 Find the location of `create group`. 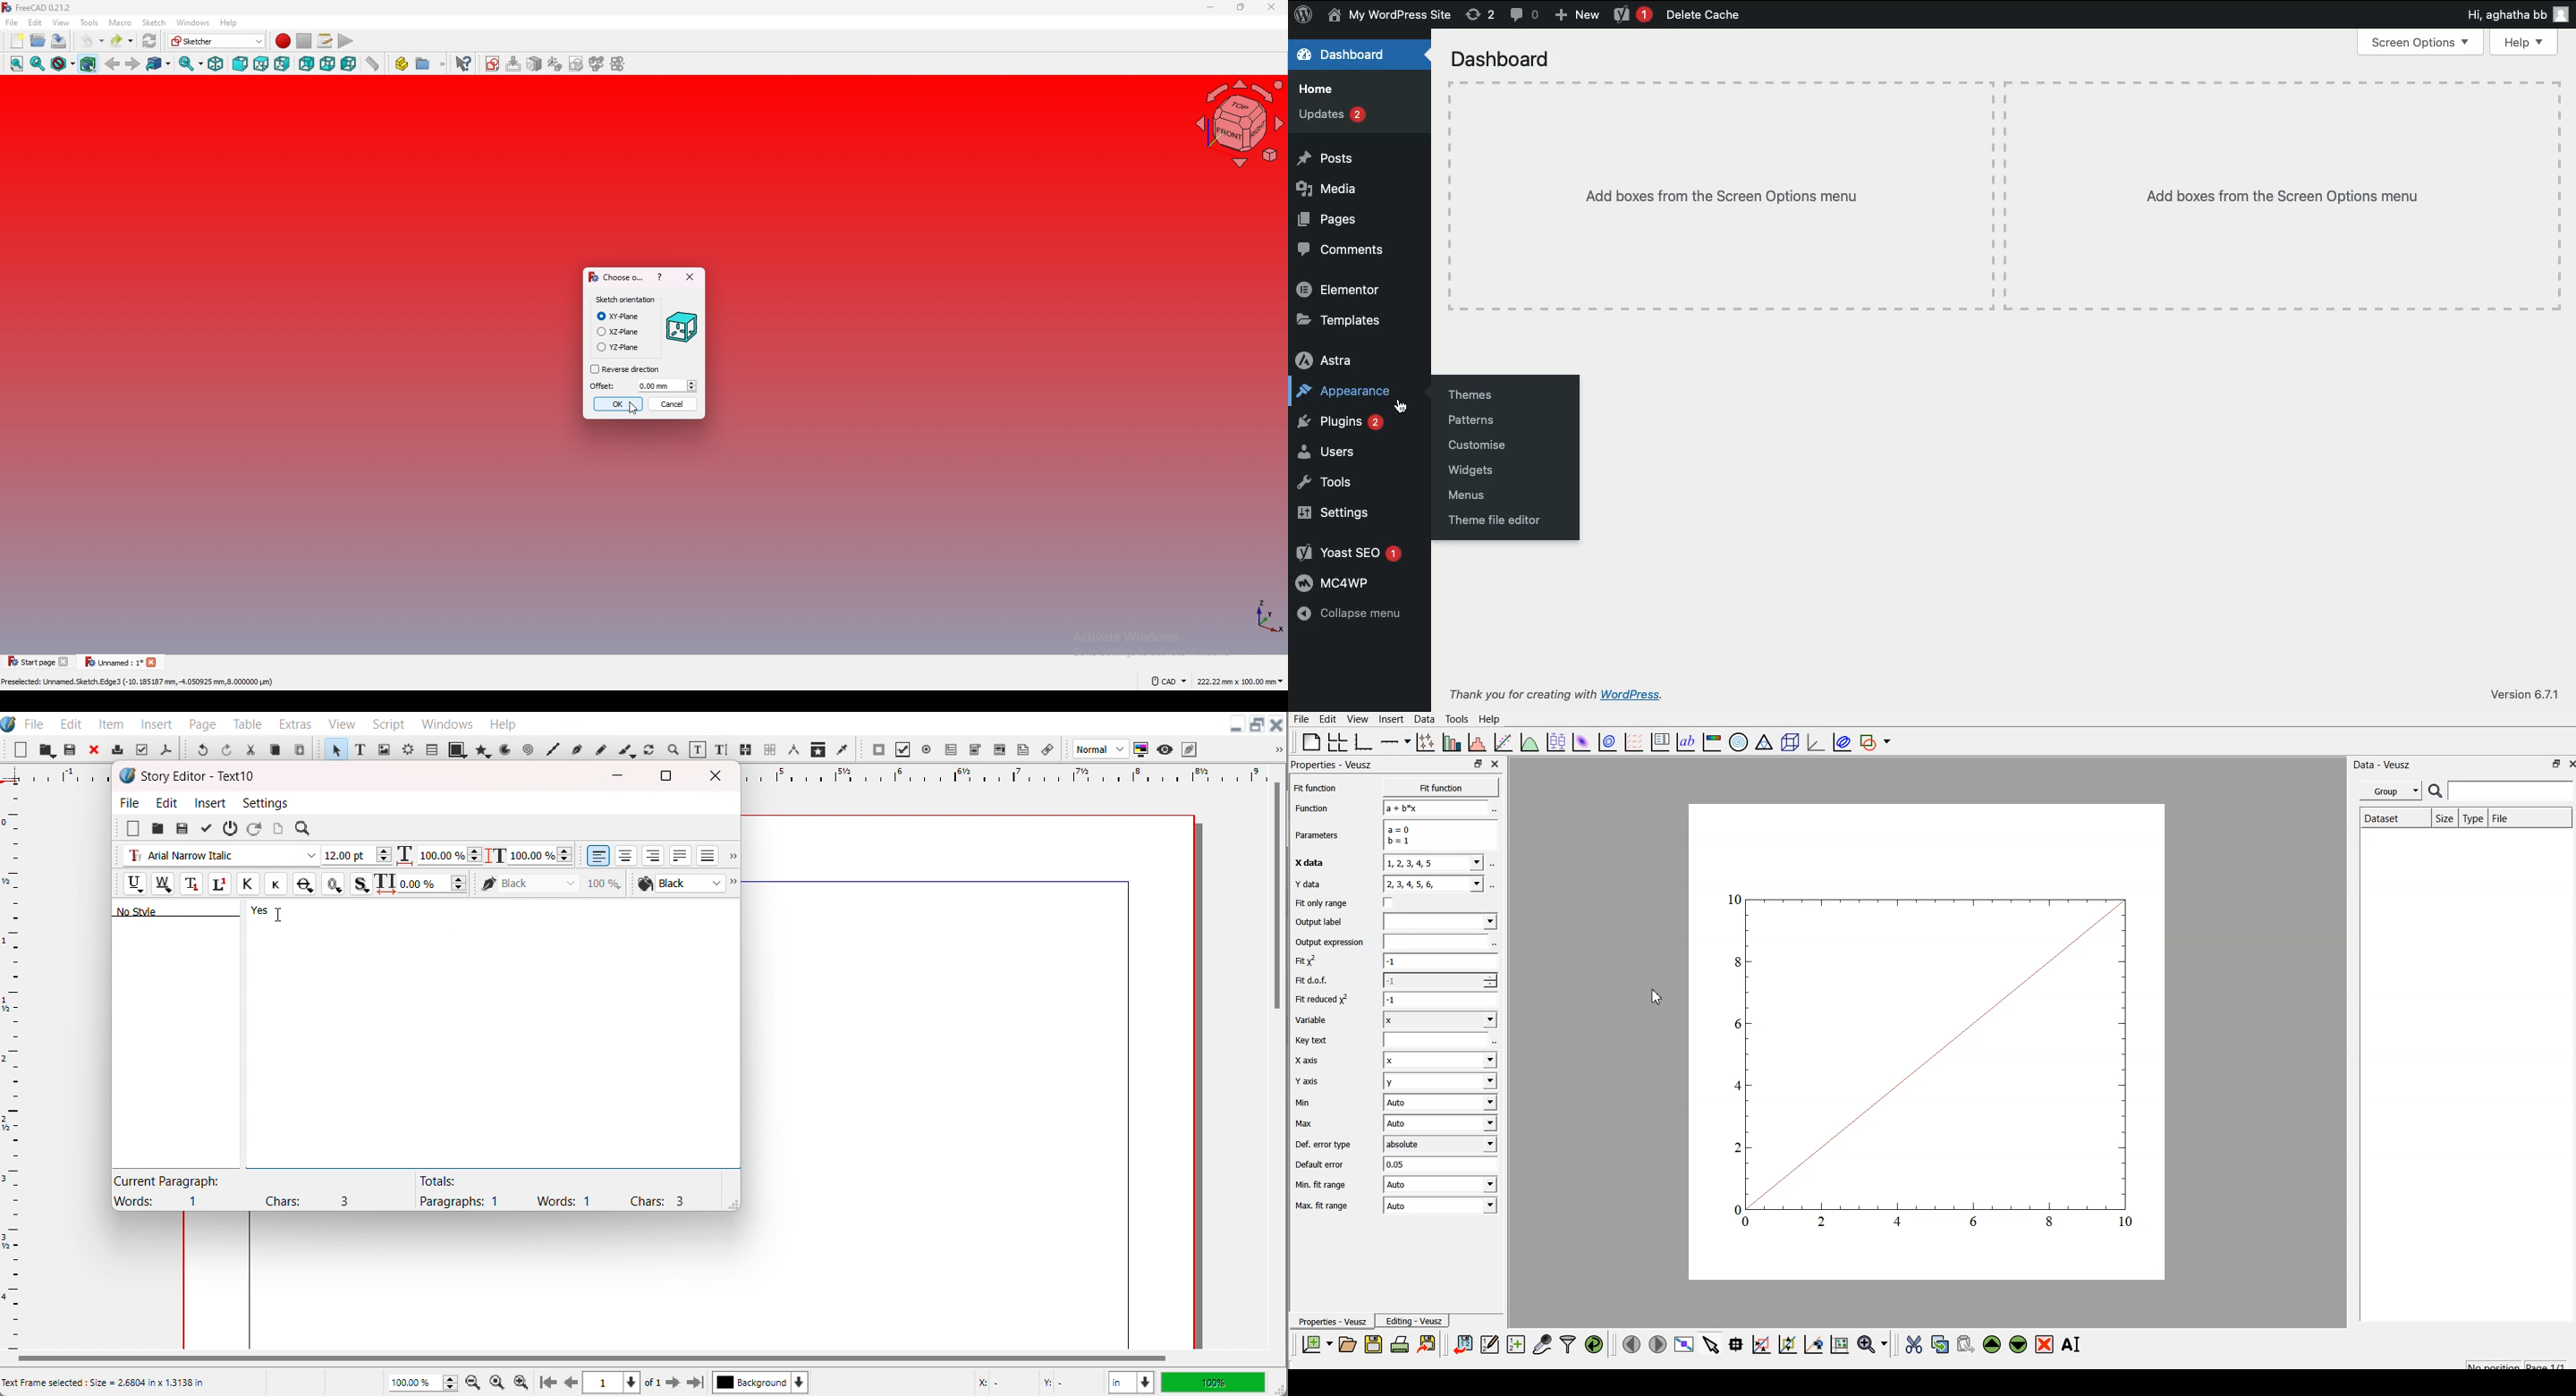

create group is located at coordinates (430, 65).